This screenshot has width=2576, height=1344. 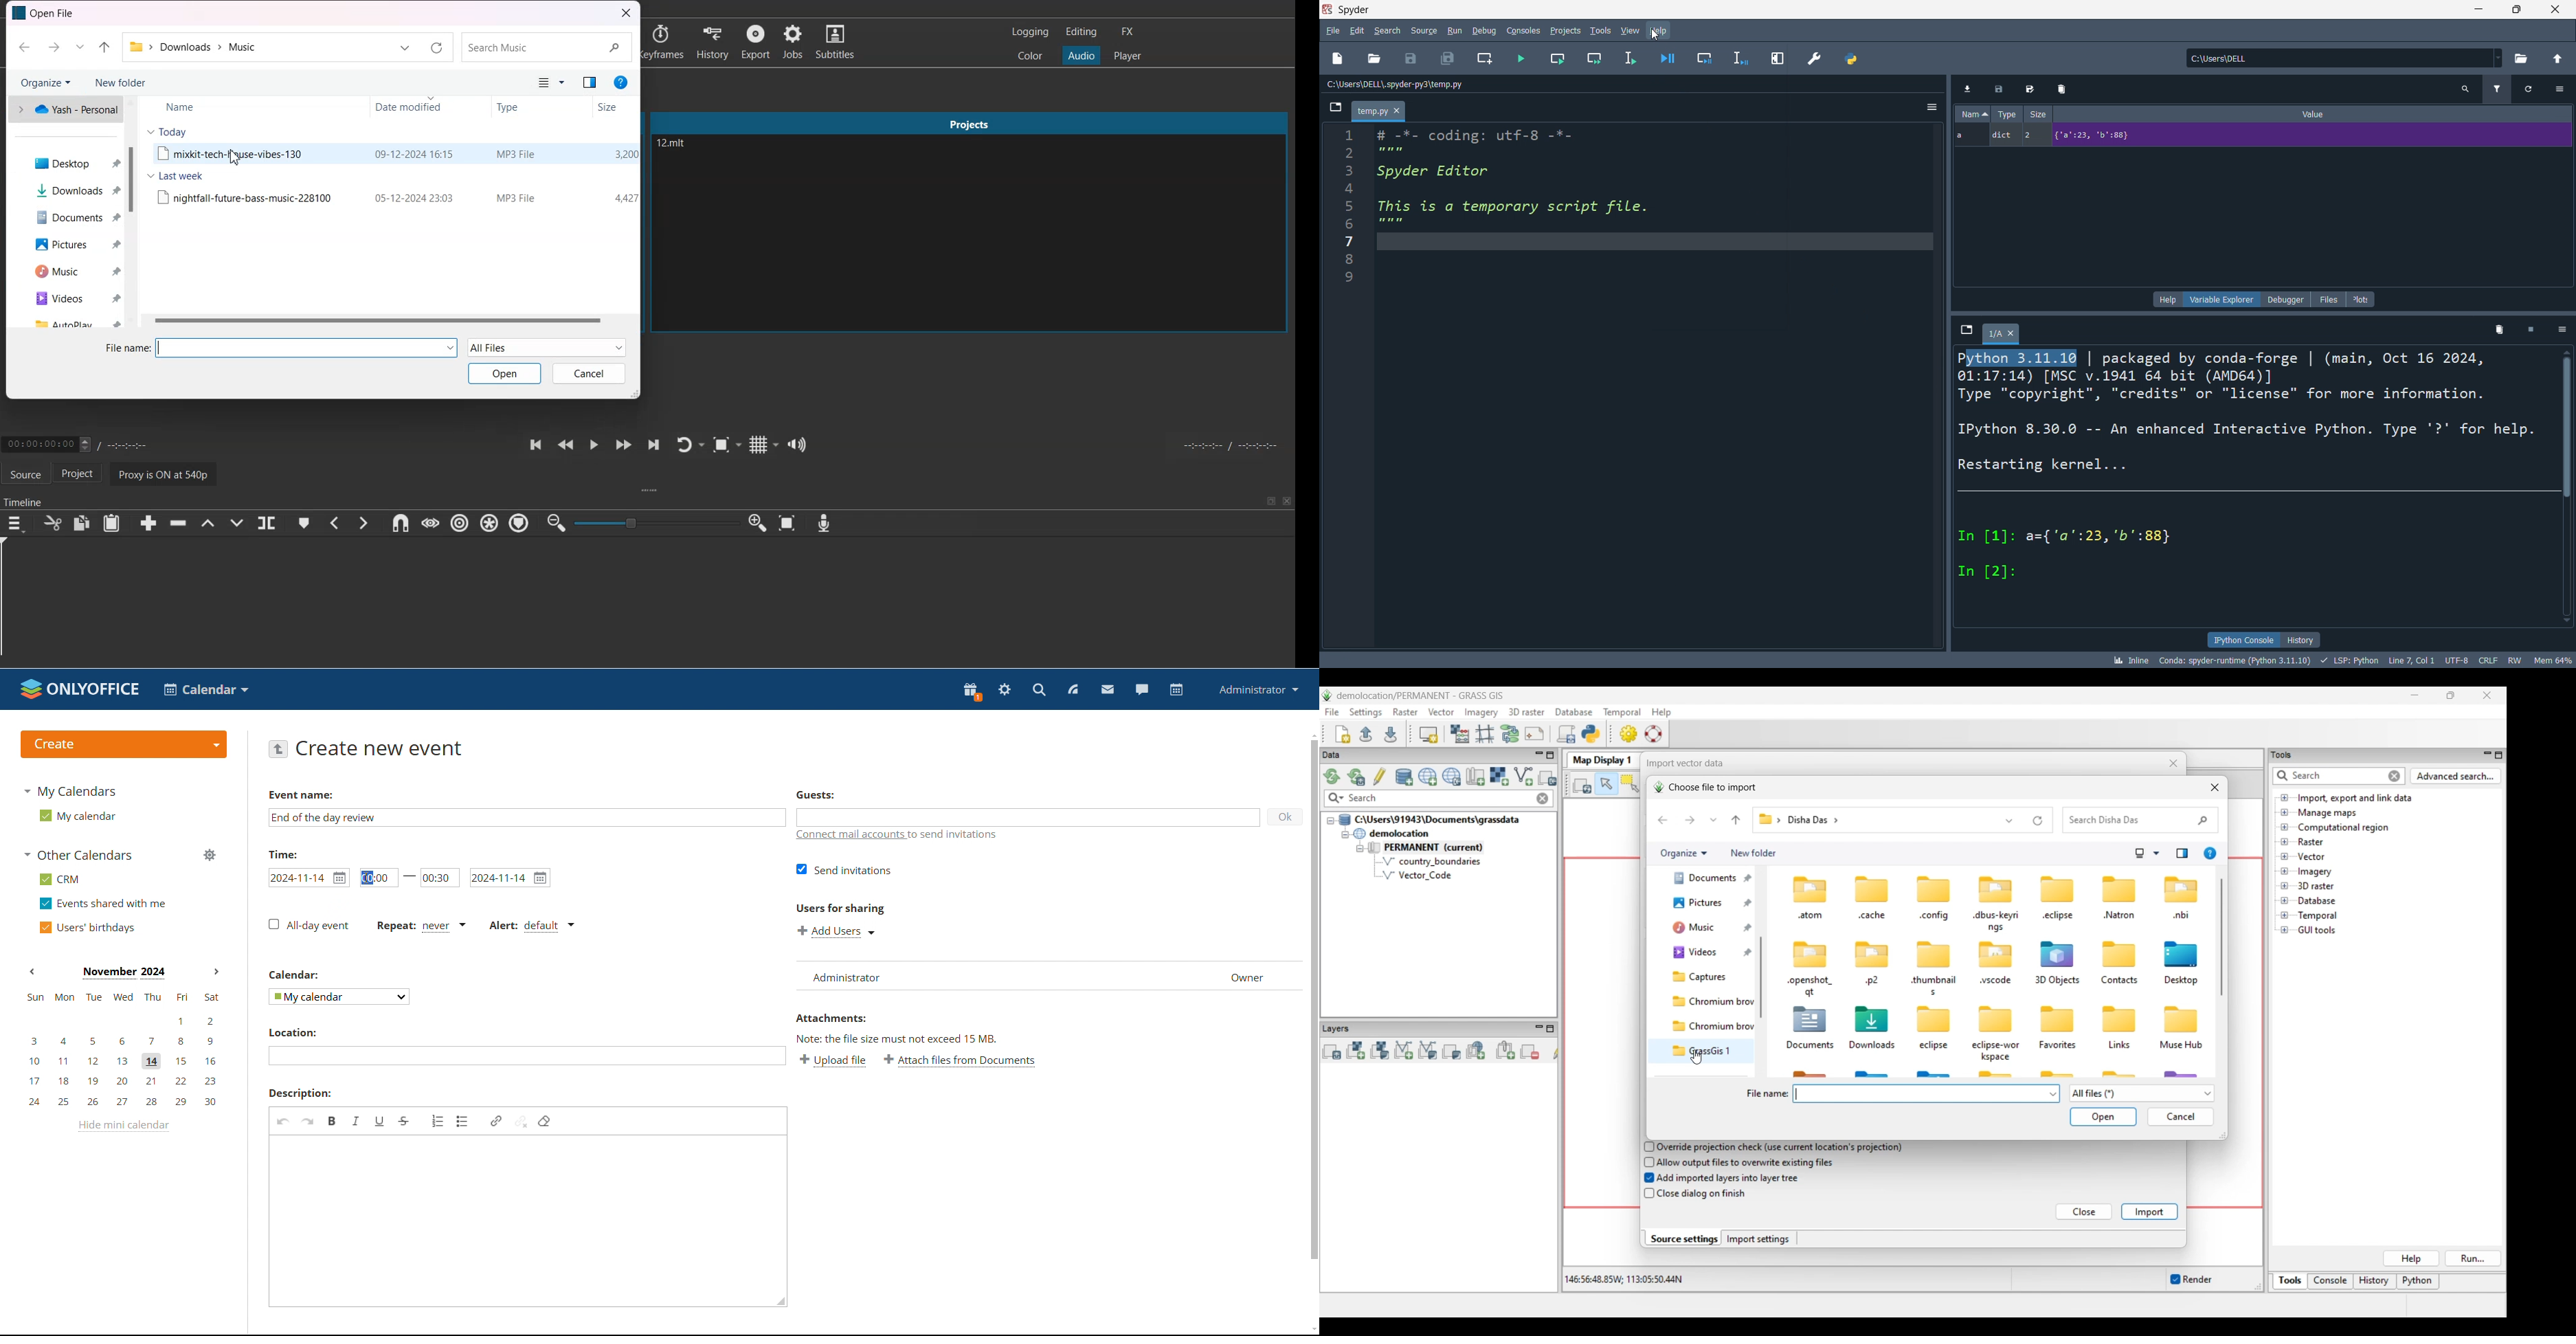 I want to click on console, so click(x=1524, y=31).